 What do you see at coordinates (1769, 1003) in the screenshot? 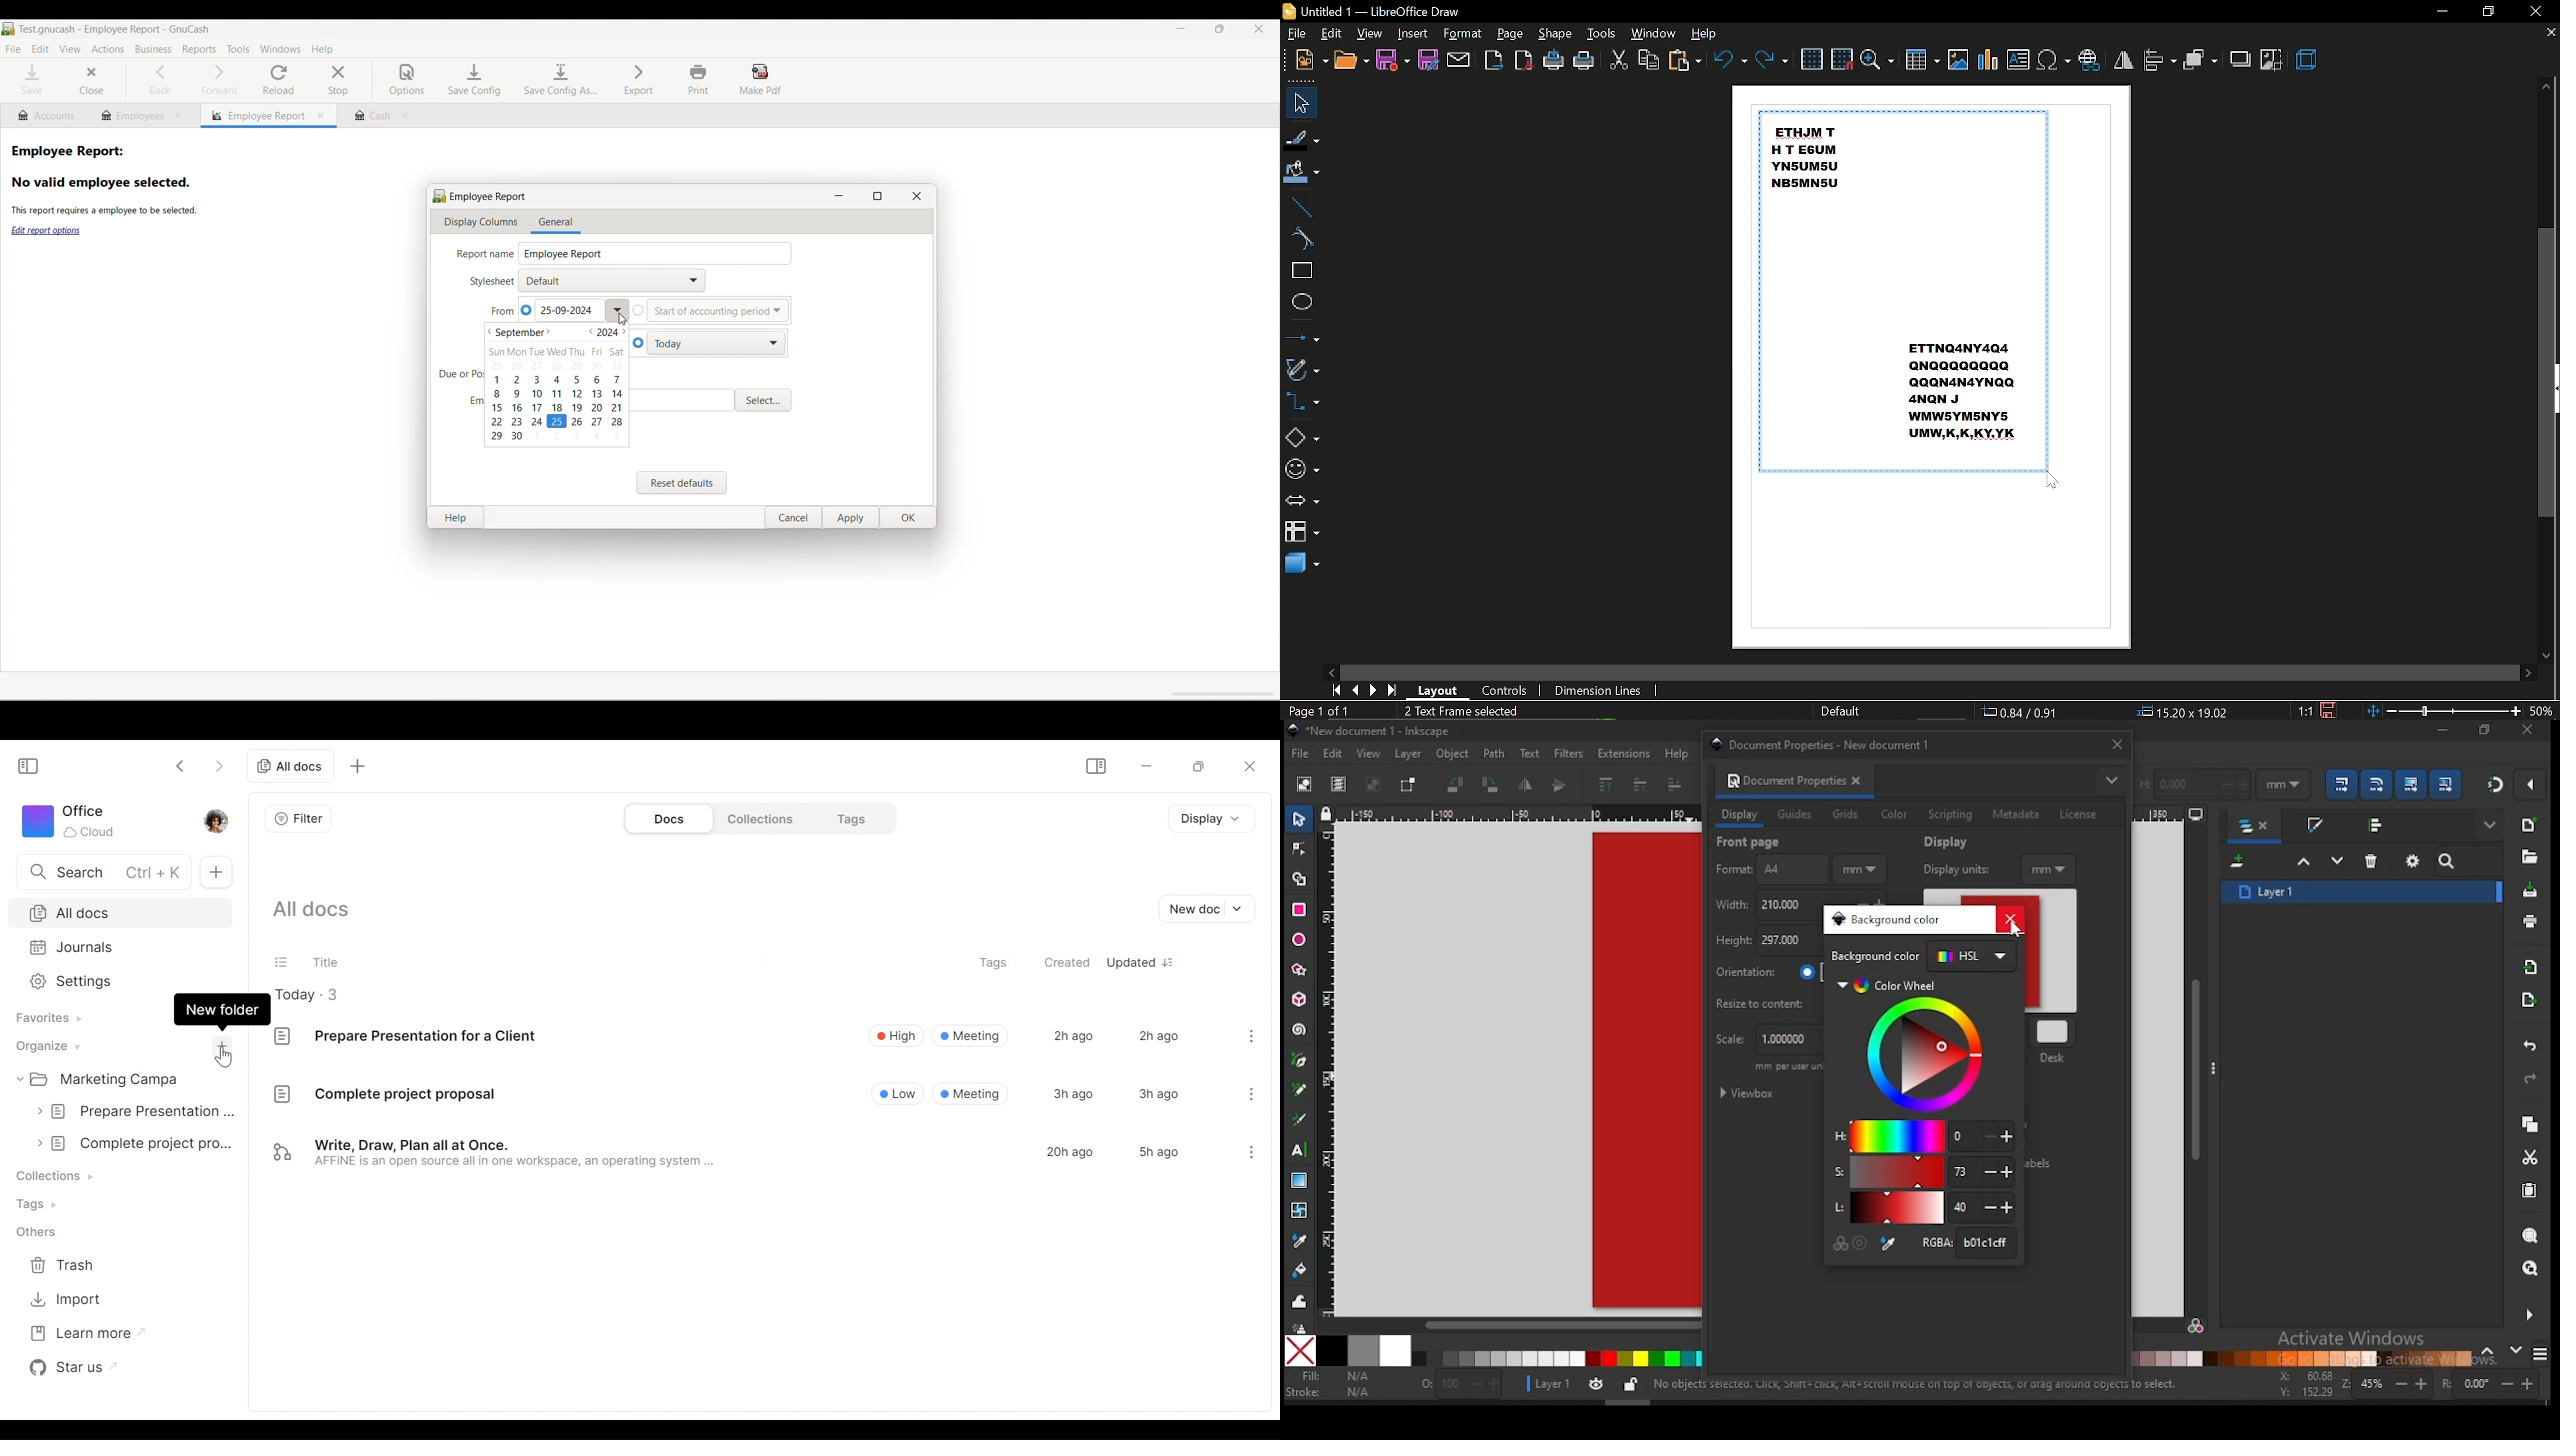
I see `resize to content` at bounding box center [1769, 1003].